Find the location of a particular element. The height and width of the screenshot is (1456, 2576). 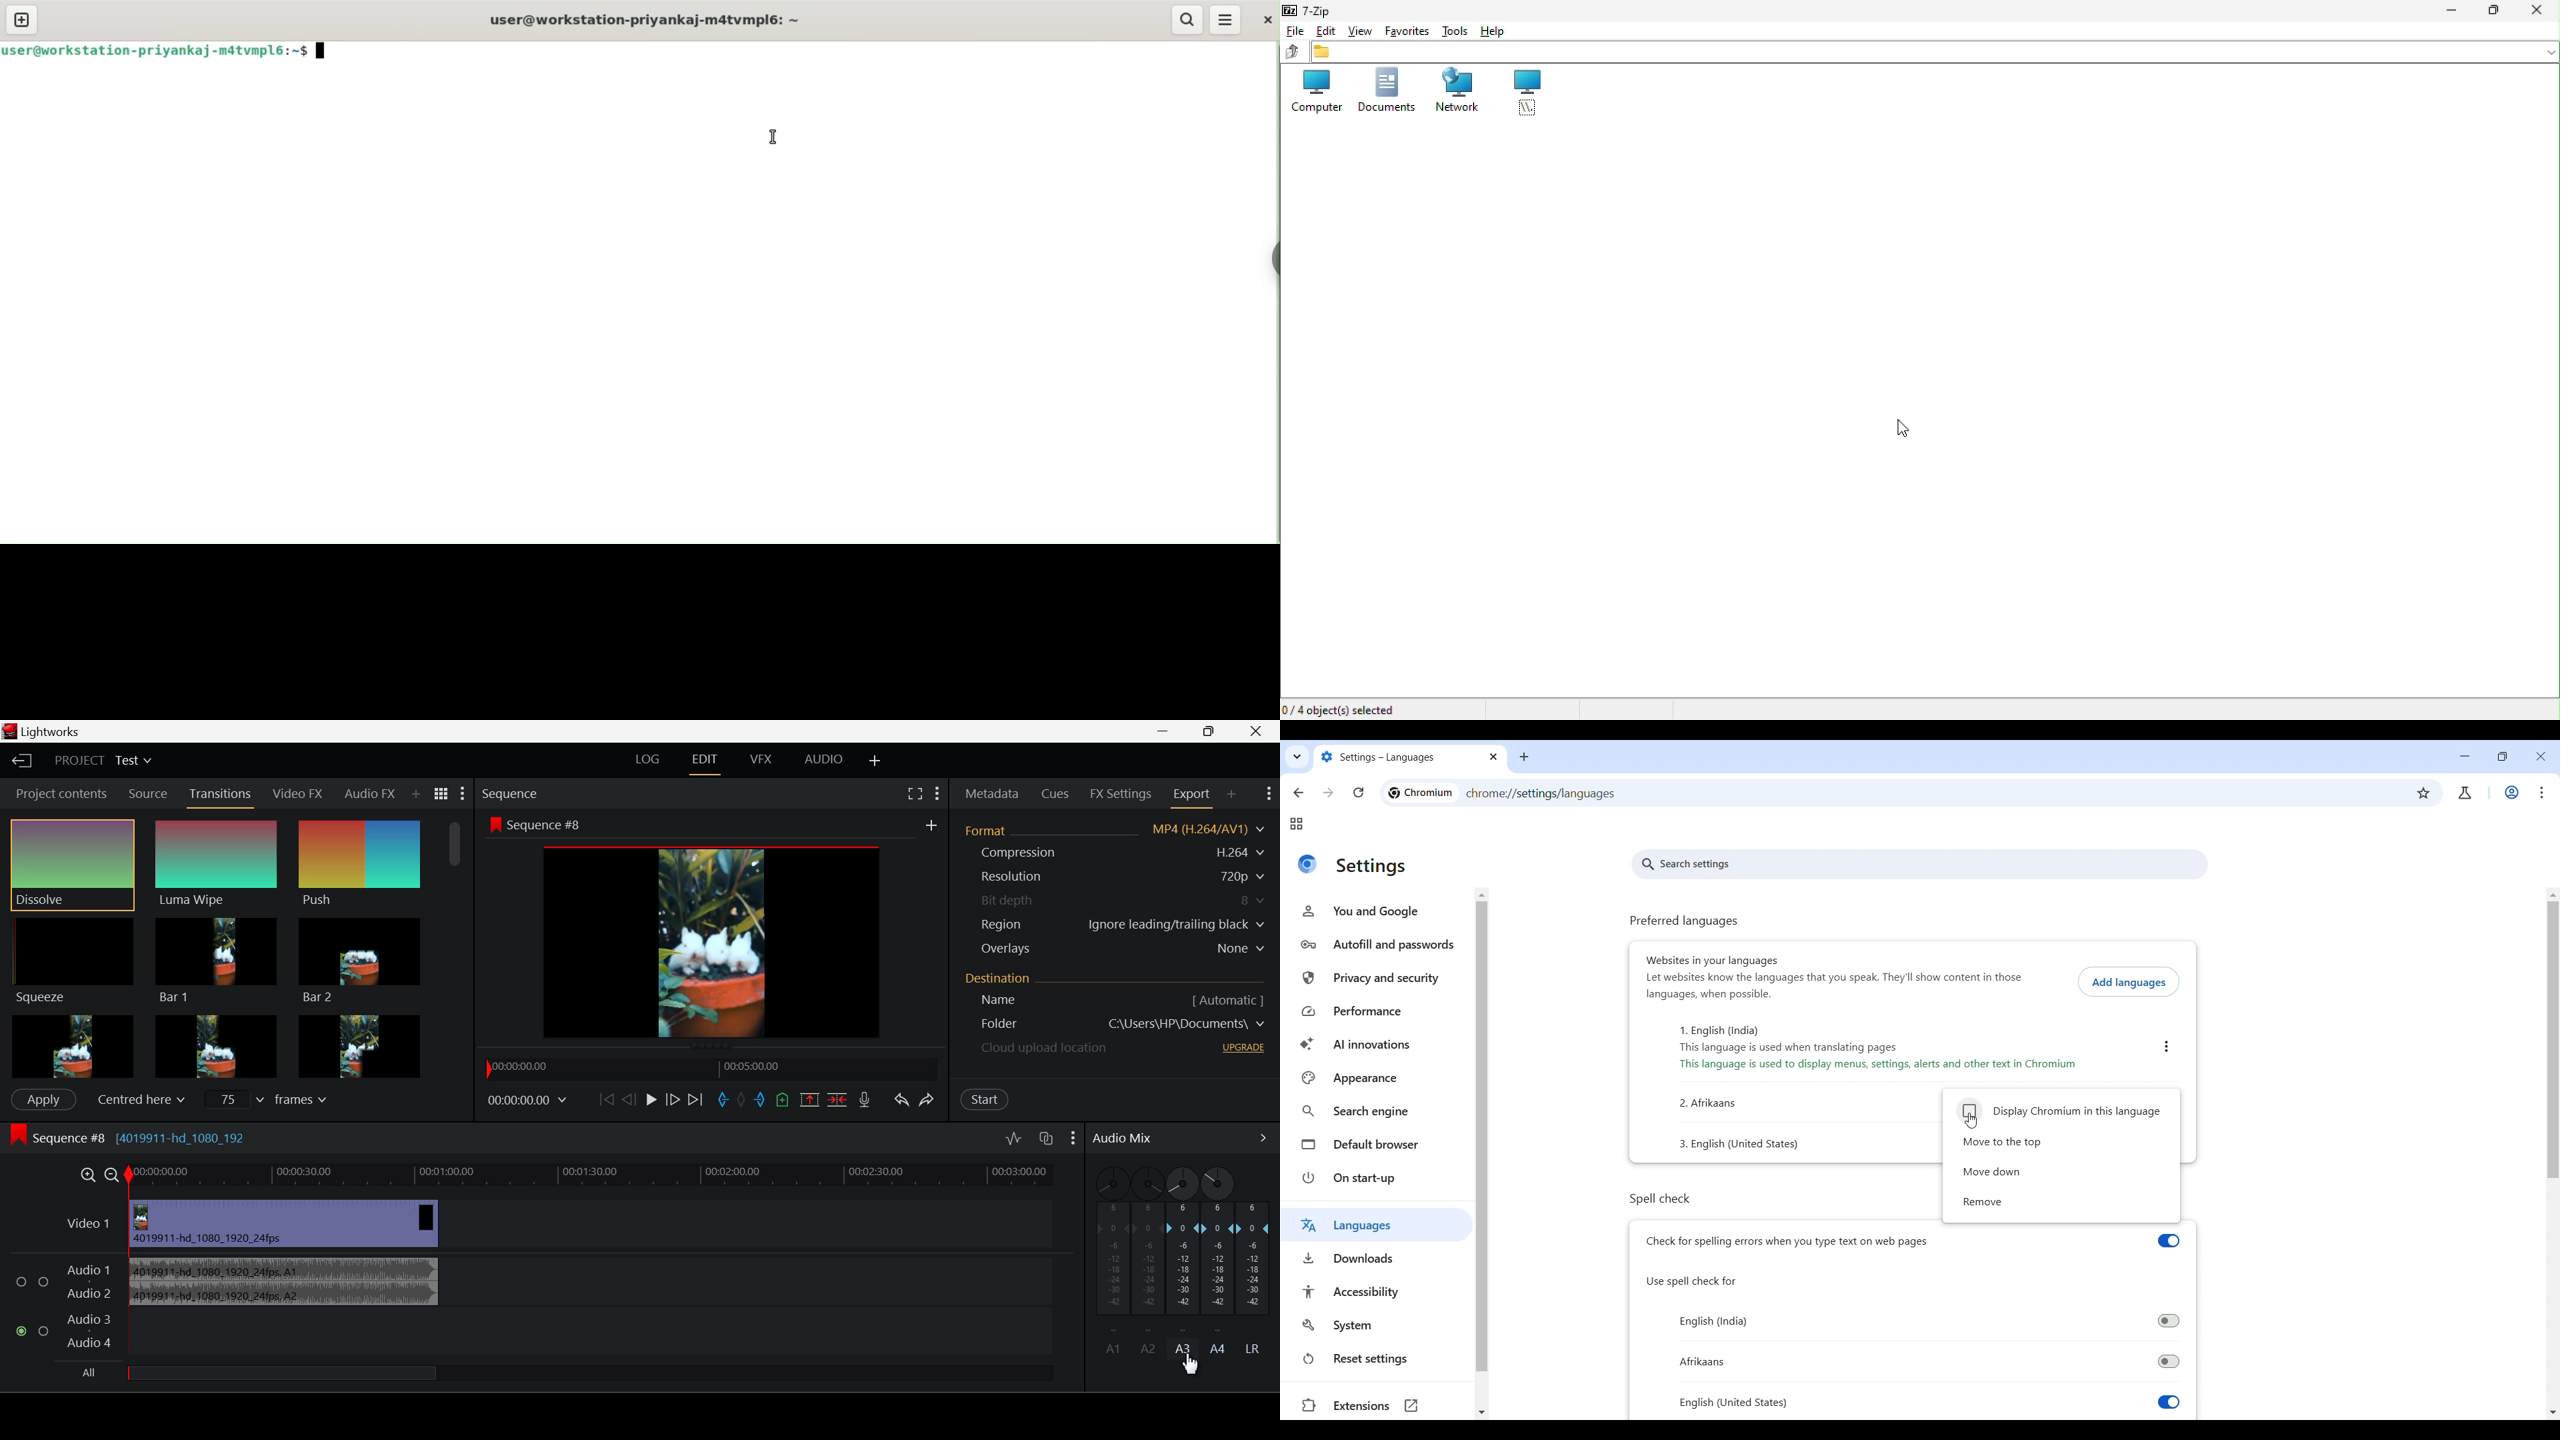

Privacy and security is located at coordinates (1379, 979).